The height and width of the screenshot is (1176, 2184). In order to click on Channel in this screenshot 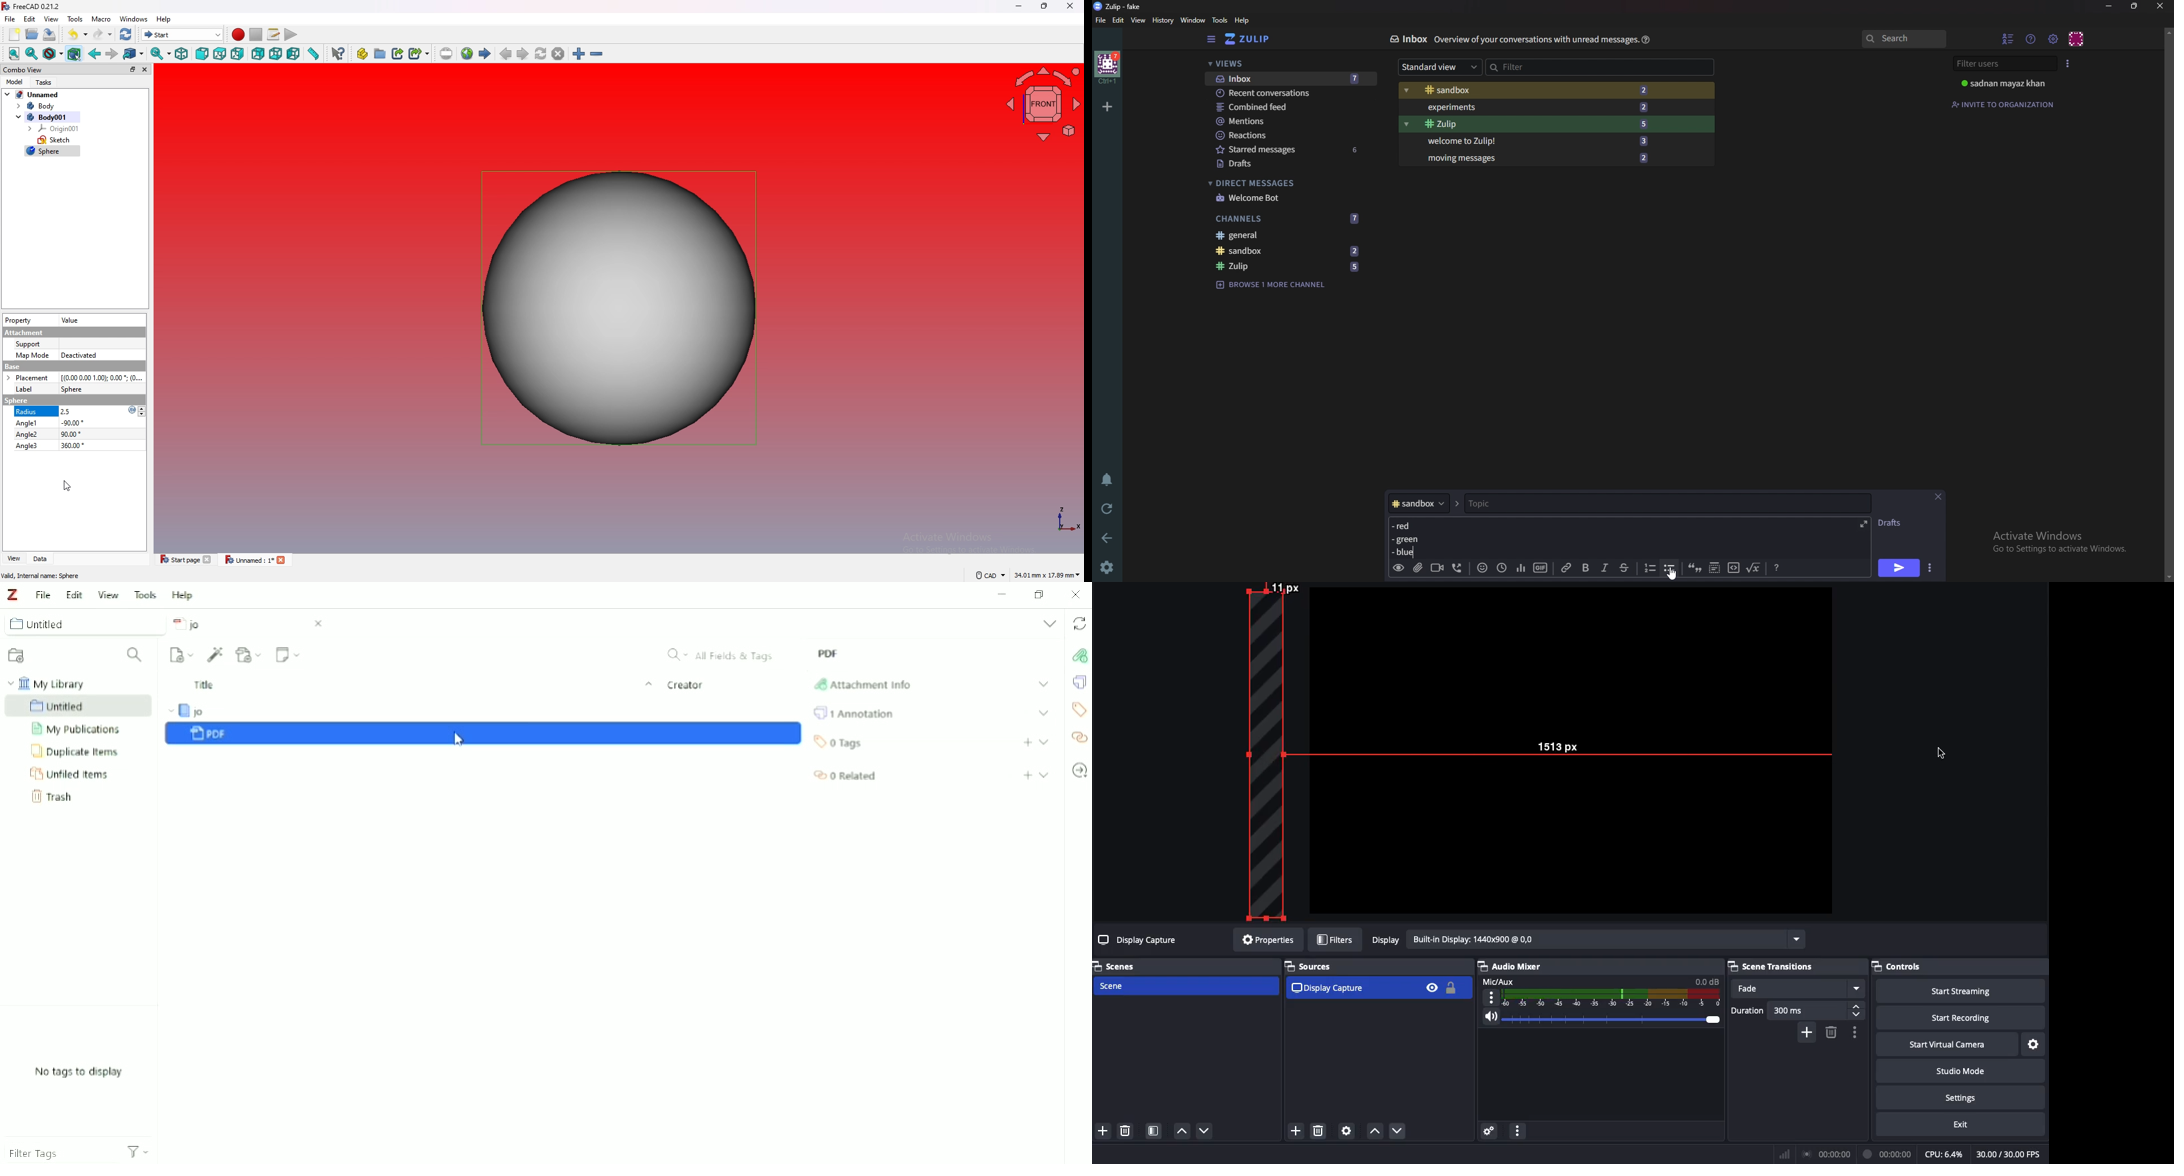, I will do `click(1420, 504)`.